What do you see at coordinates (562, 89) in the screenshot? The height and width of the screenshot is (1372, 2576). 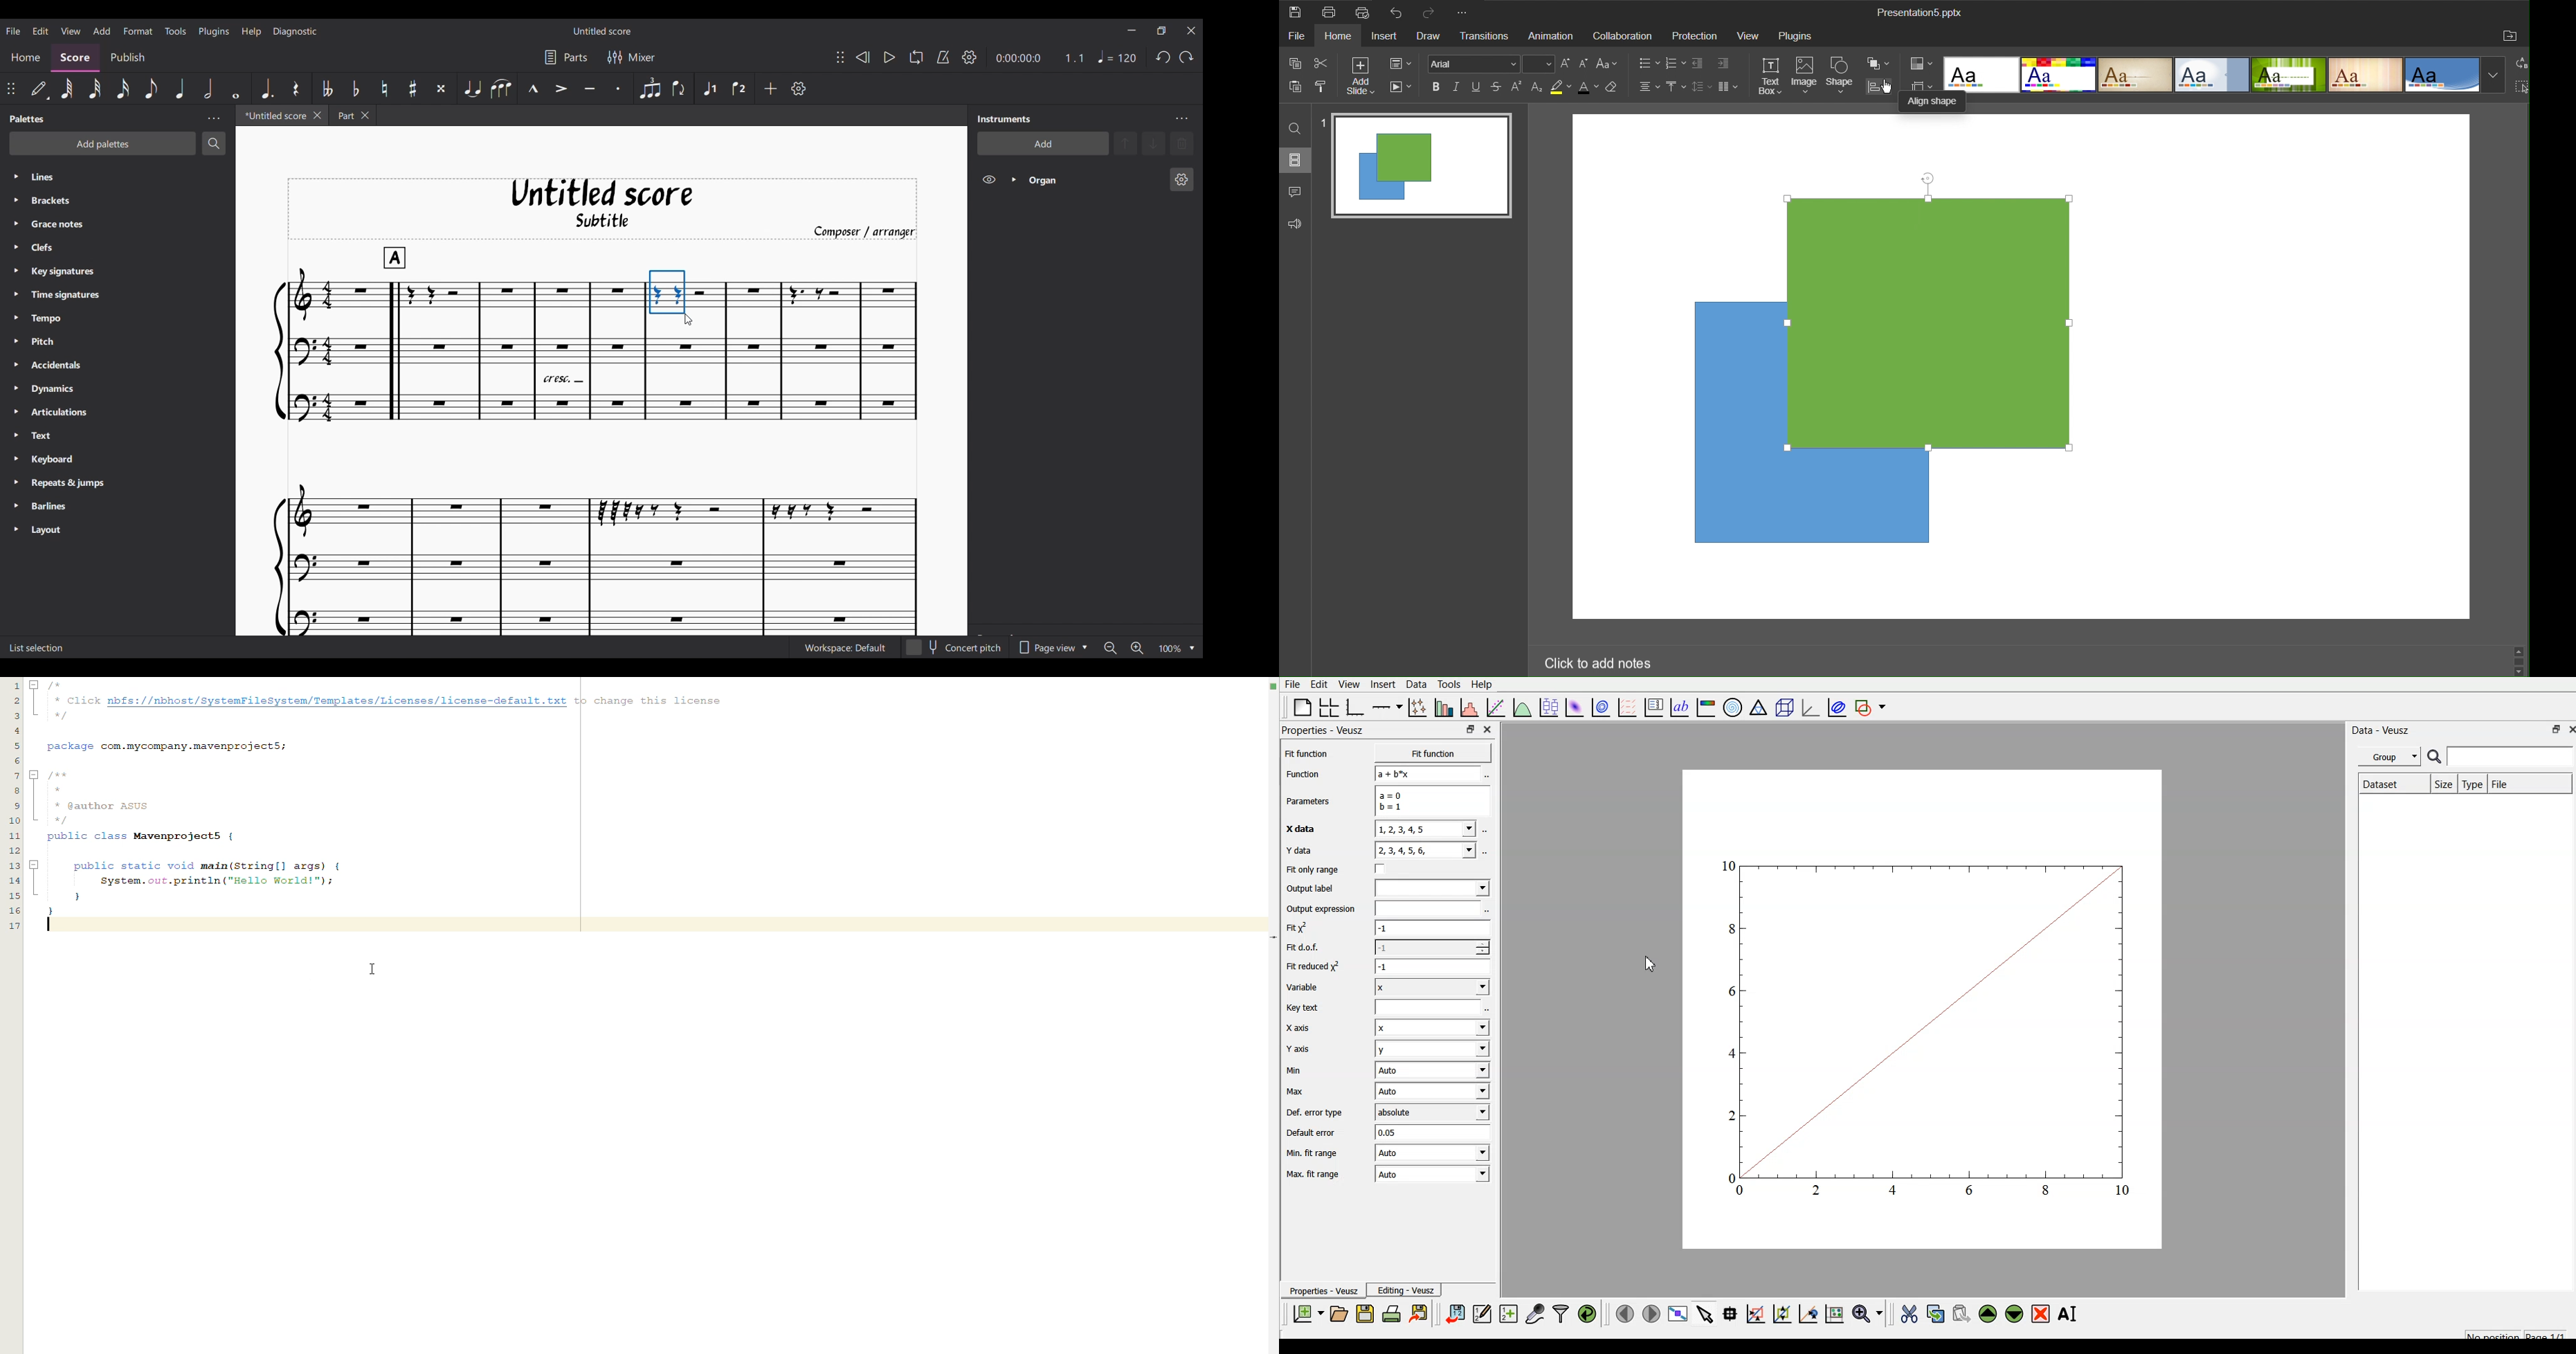 I see `Accent` at bounding box center [562, 89].